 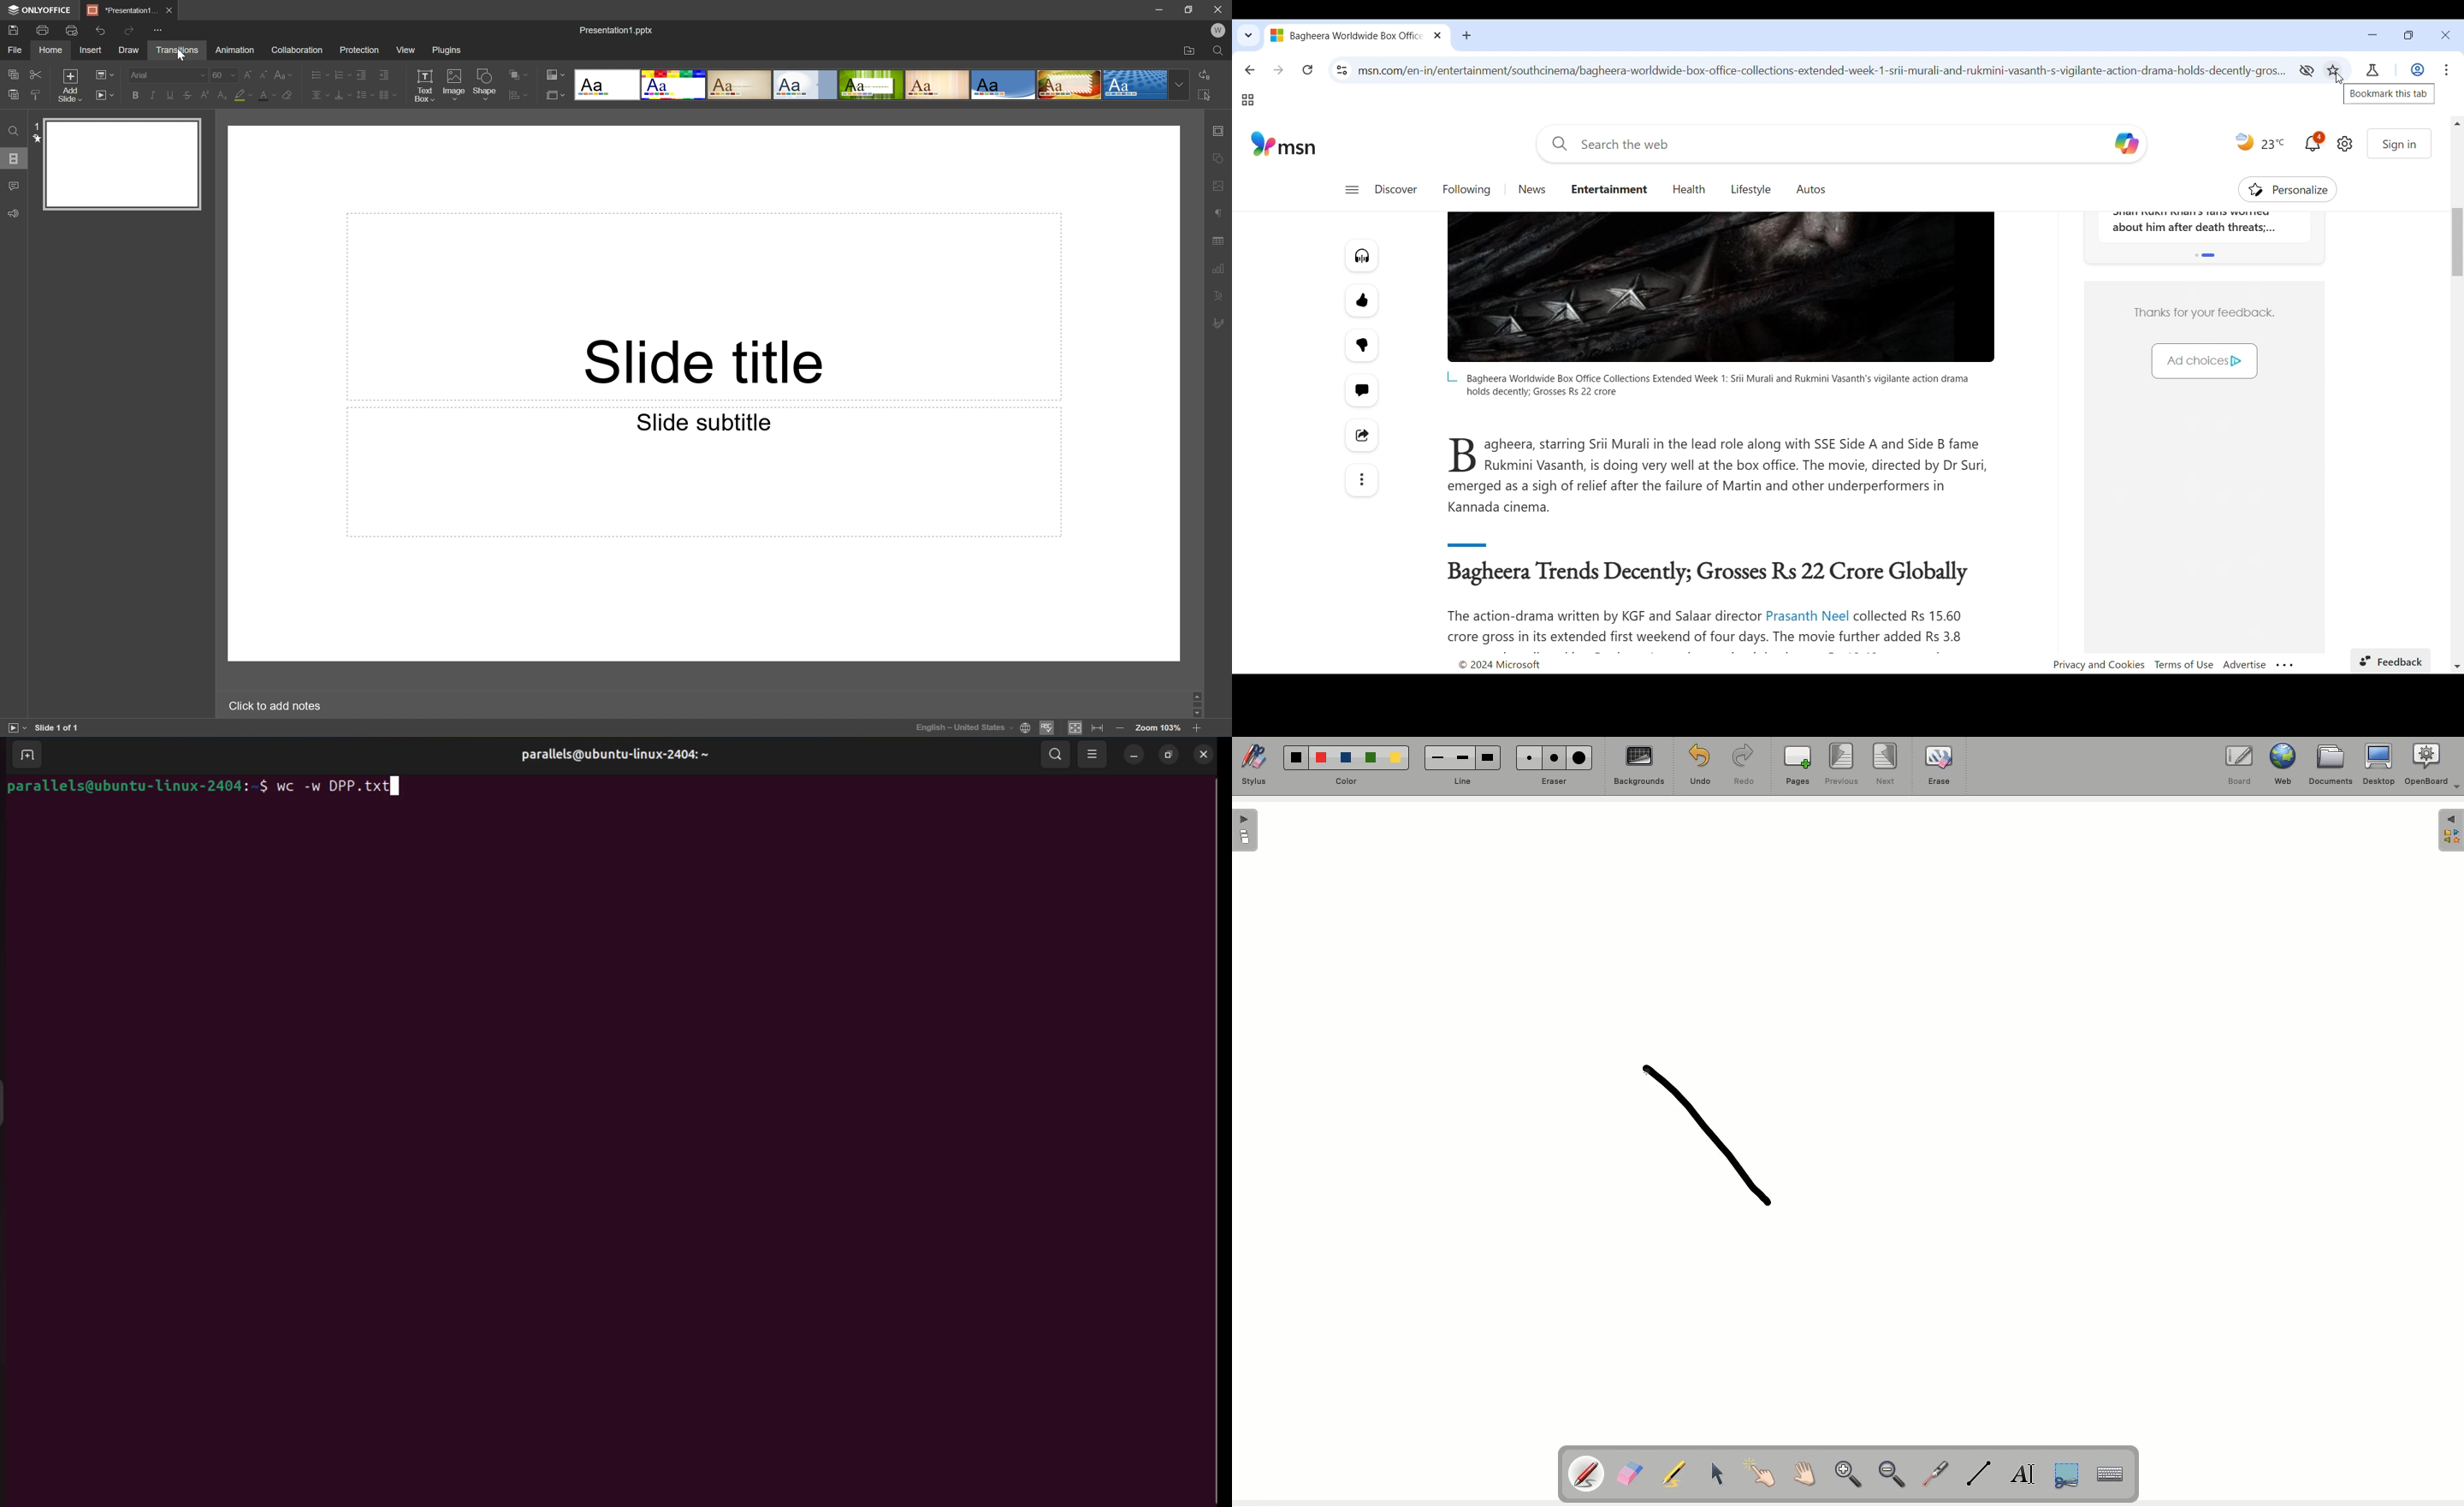 I want to click on Numbering, so click(x=343, y=75).